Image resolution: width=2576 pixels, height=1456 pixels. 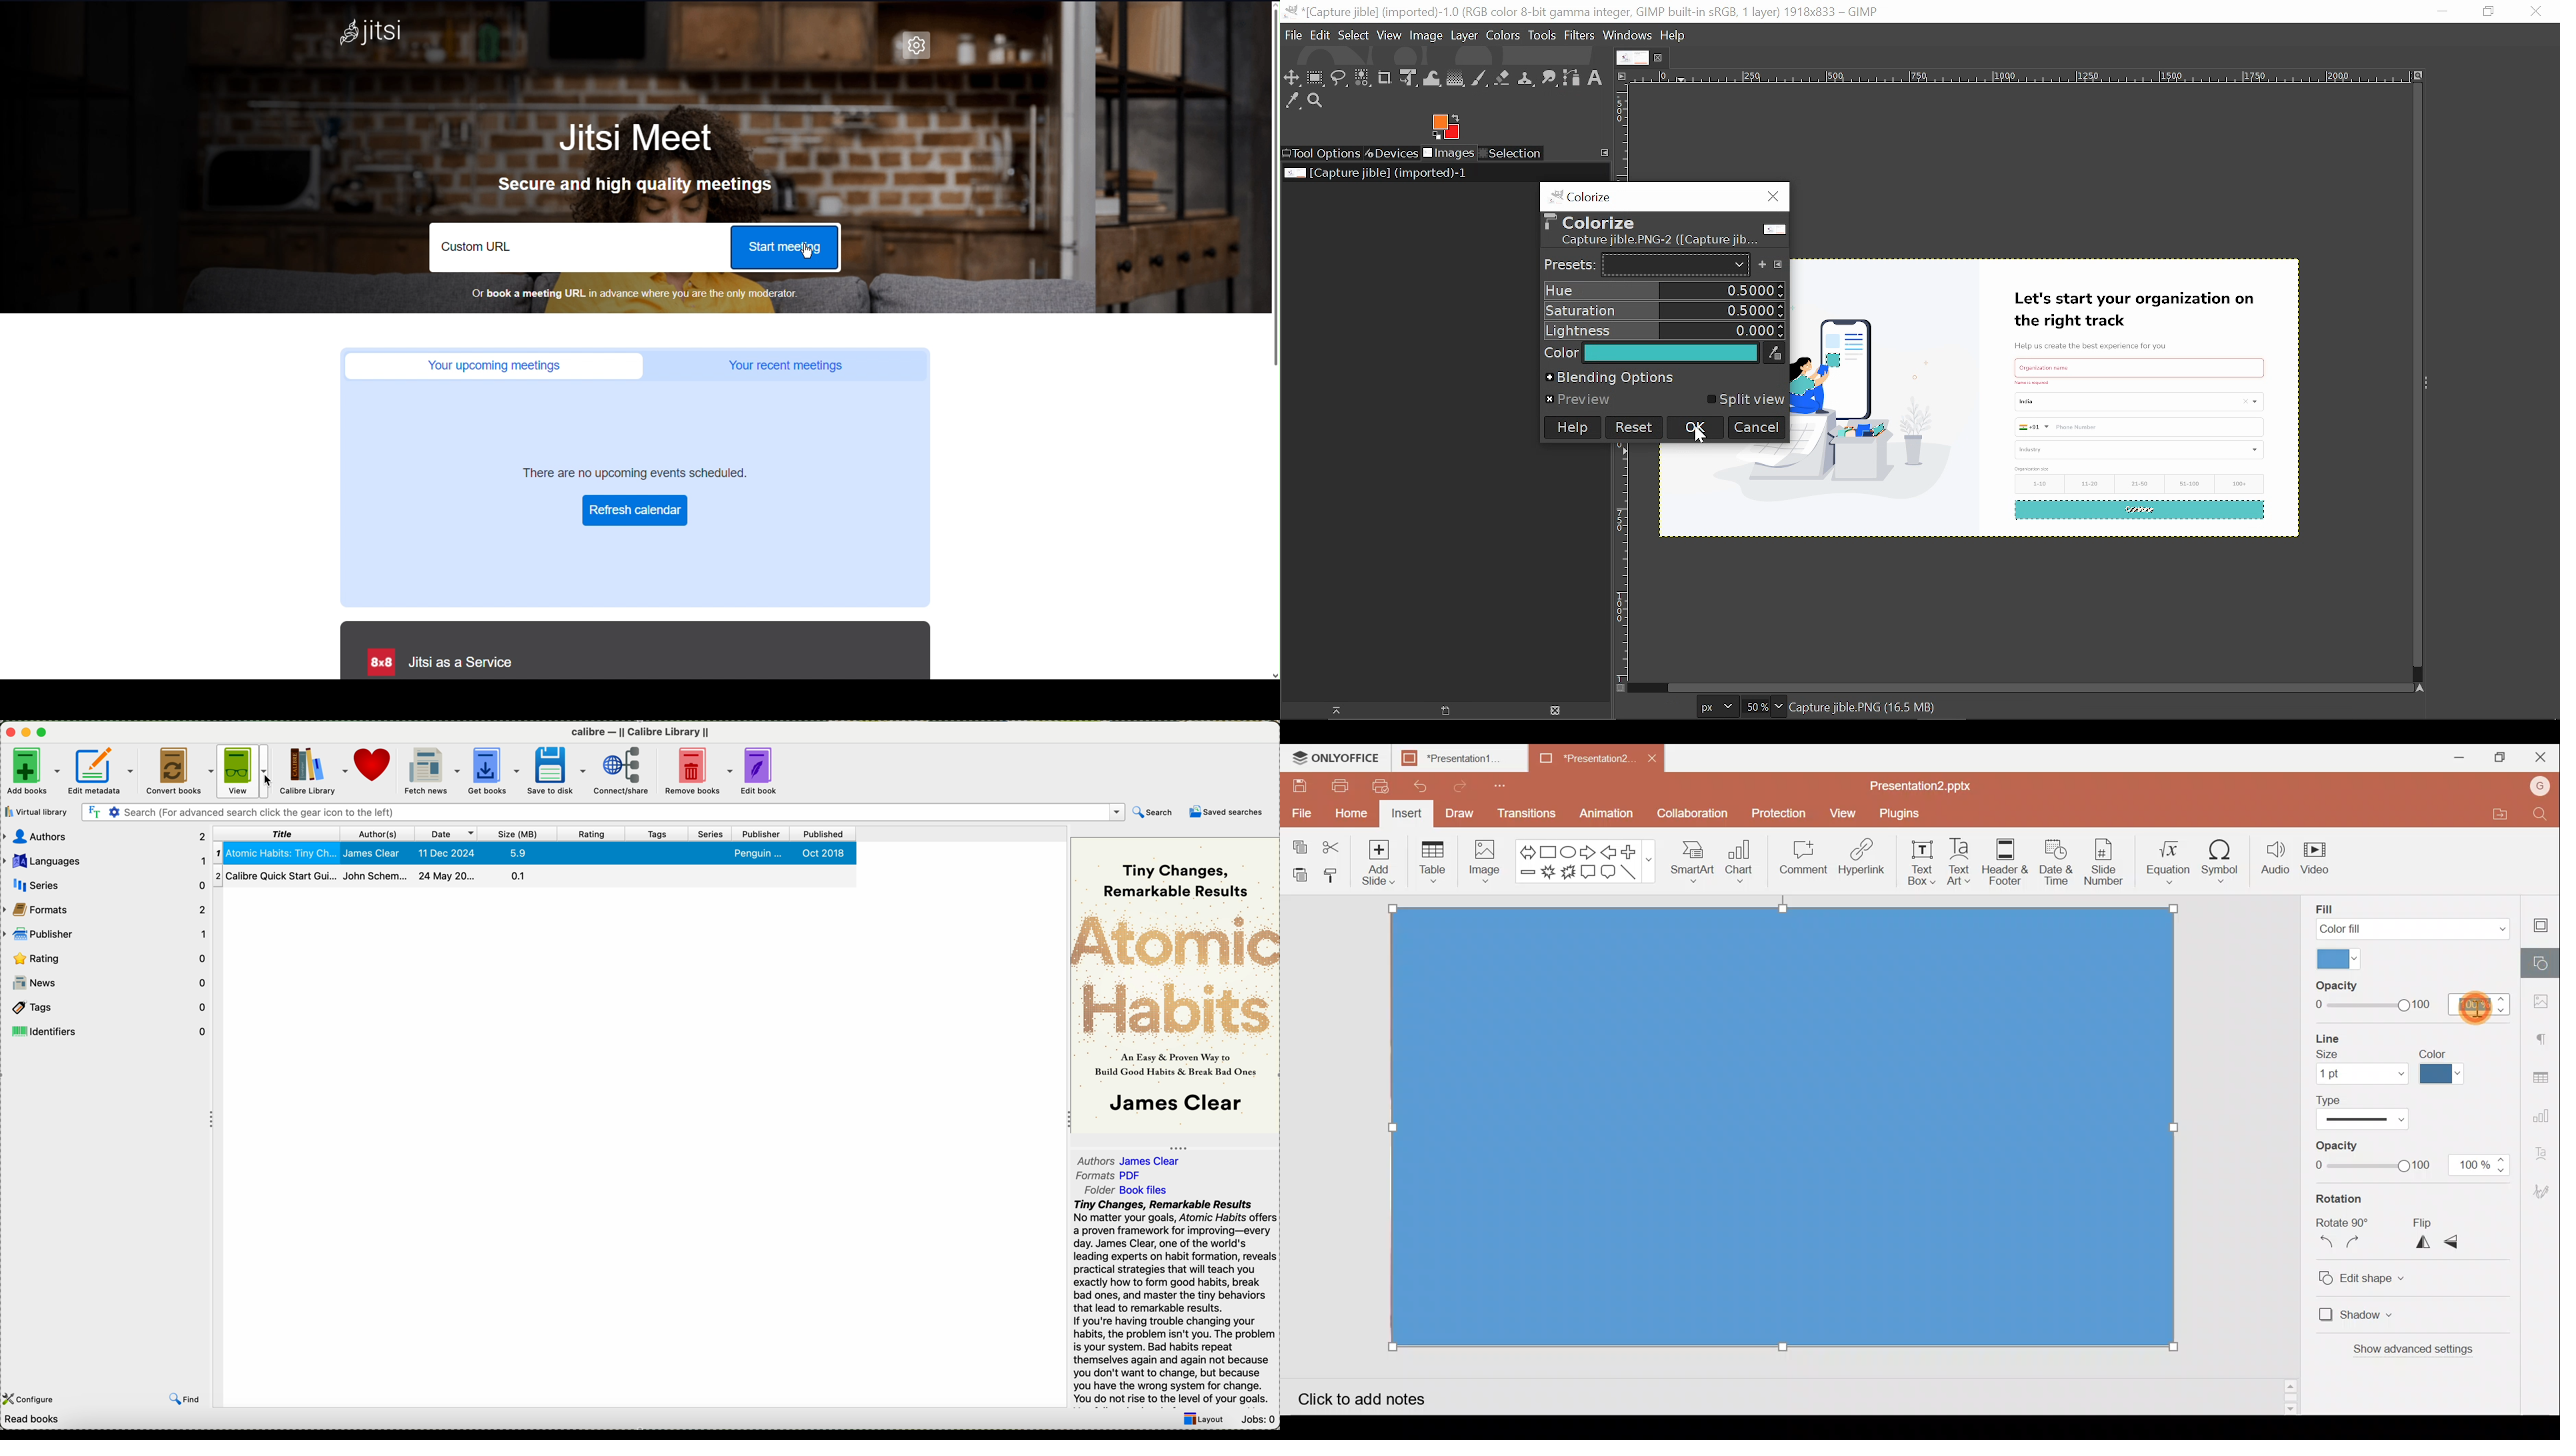 I want to click on Line size, so click(x=2361, y=1060).